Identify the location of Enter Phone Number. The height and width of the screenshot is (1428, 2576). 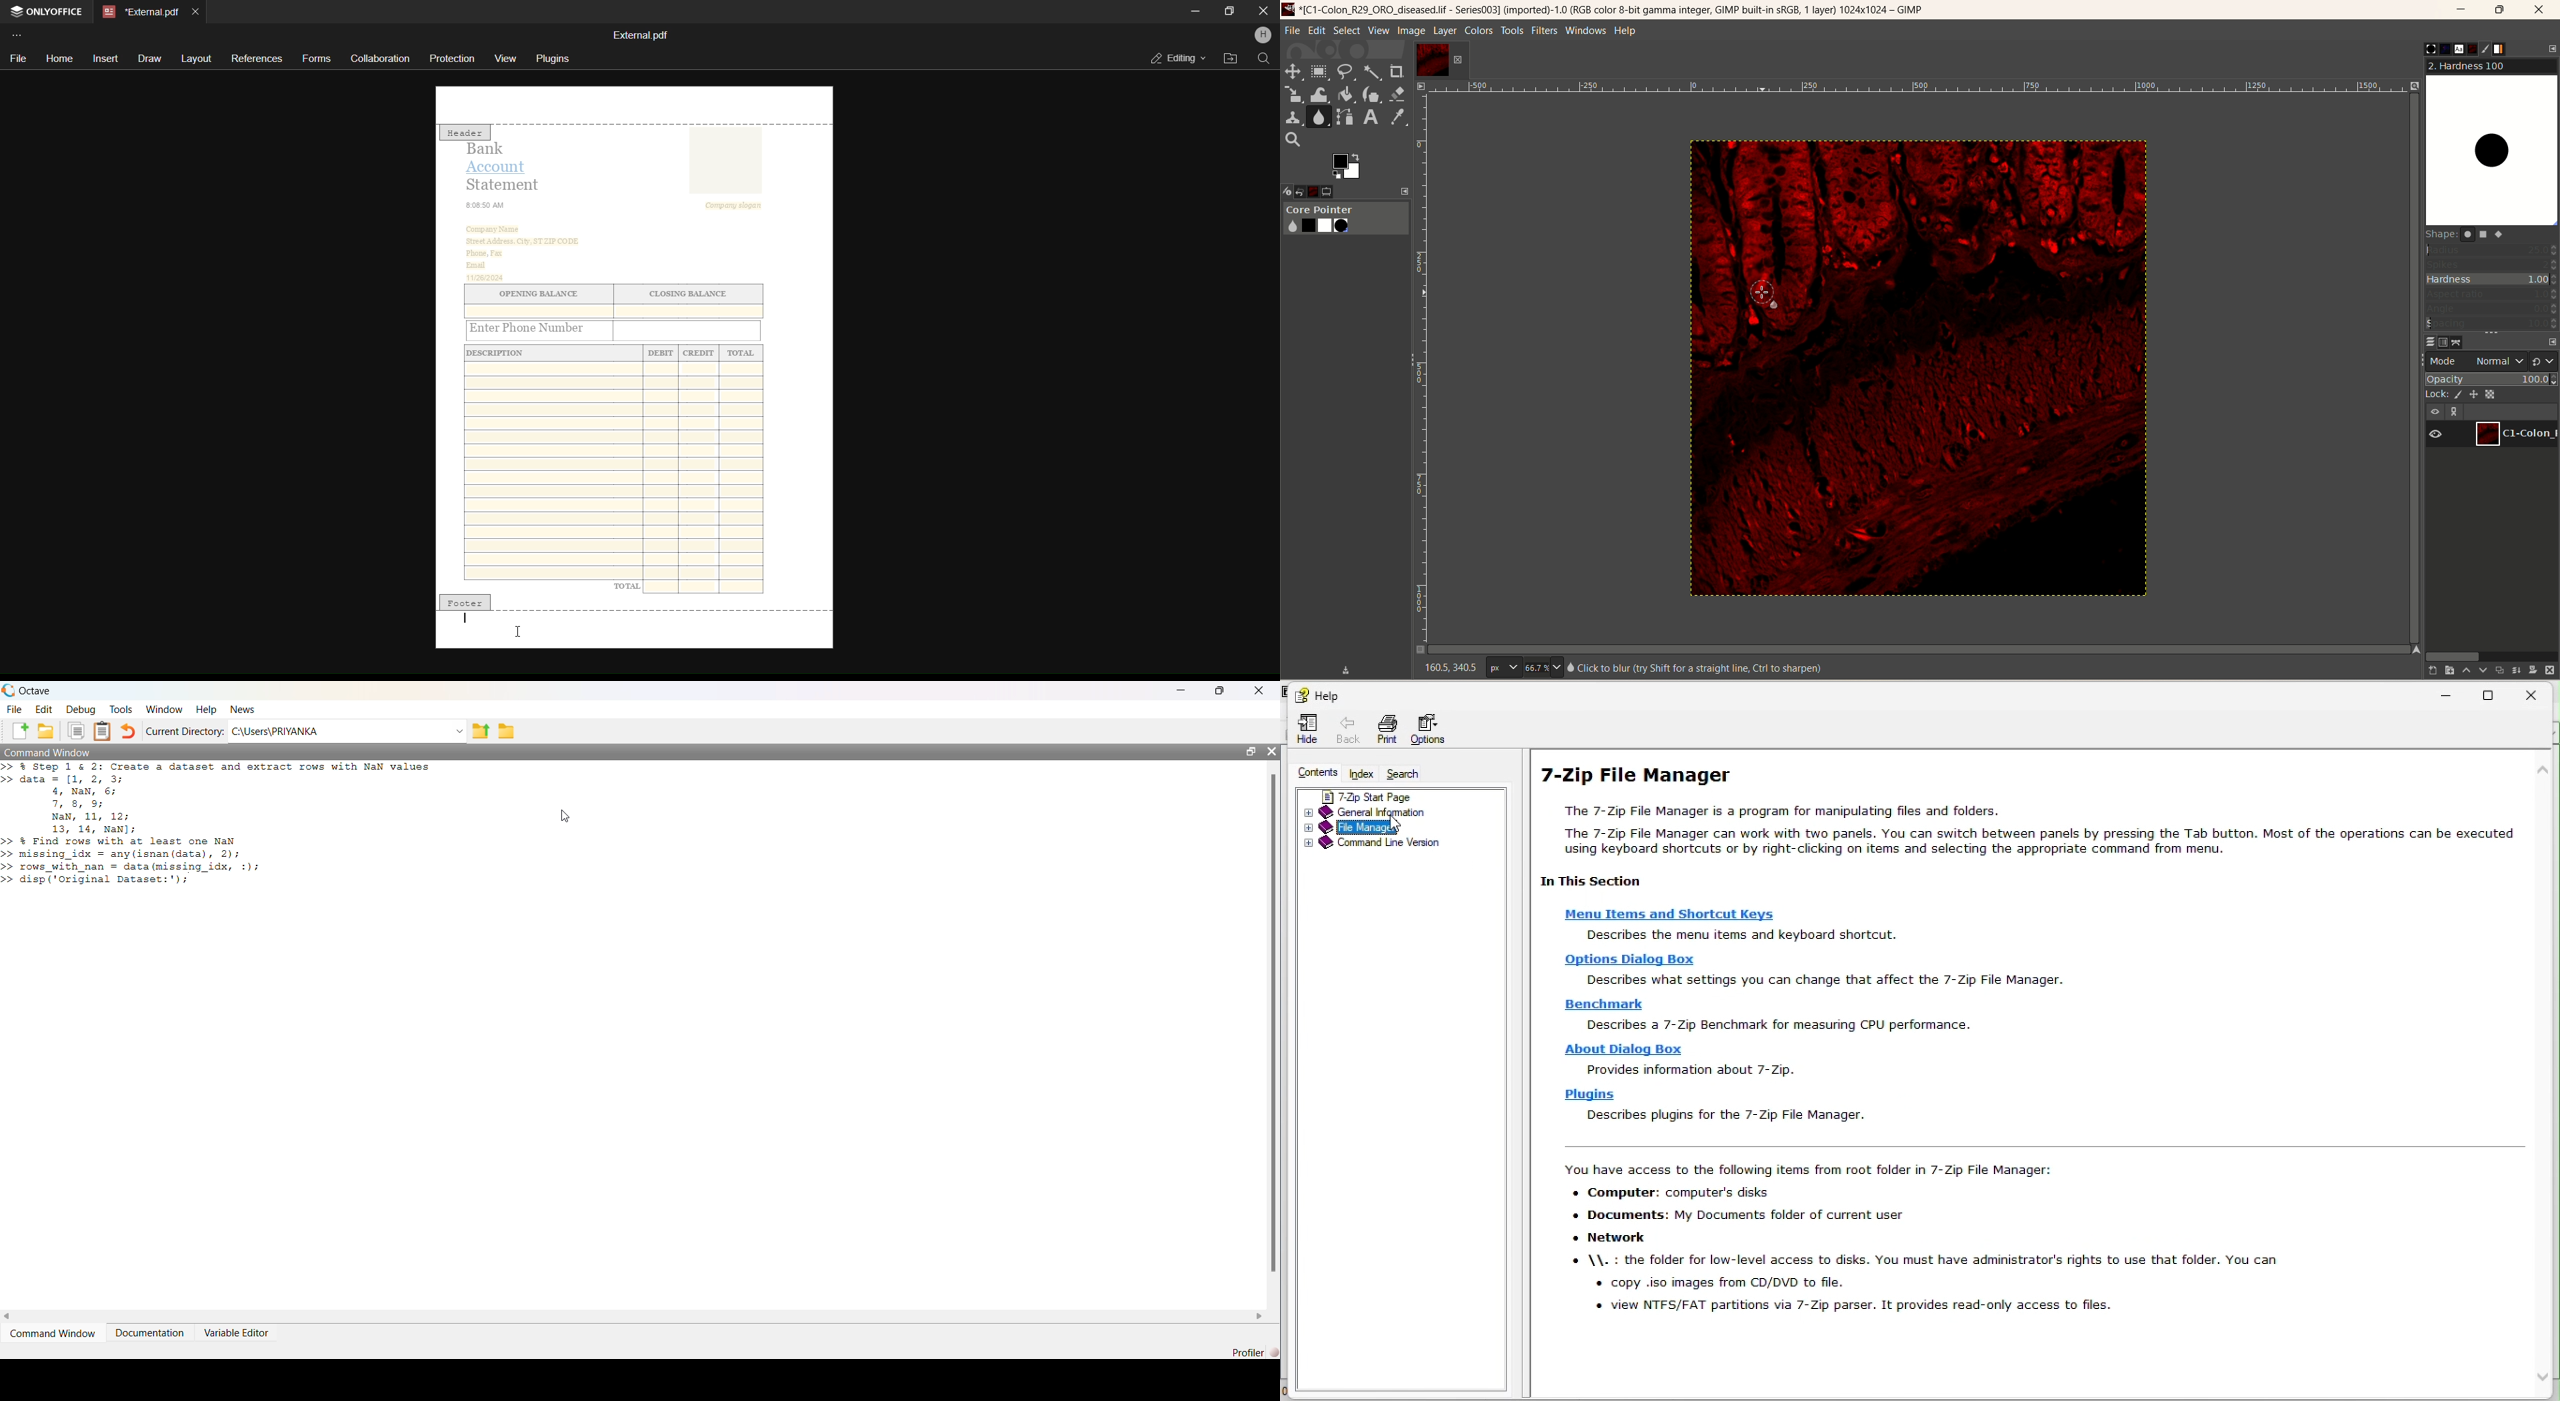
(540, 329).